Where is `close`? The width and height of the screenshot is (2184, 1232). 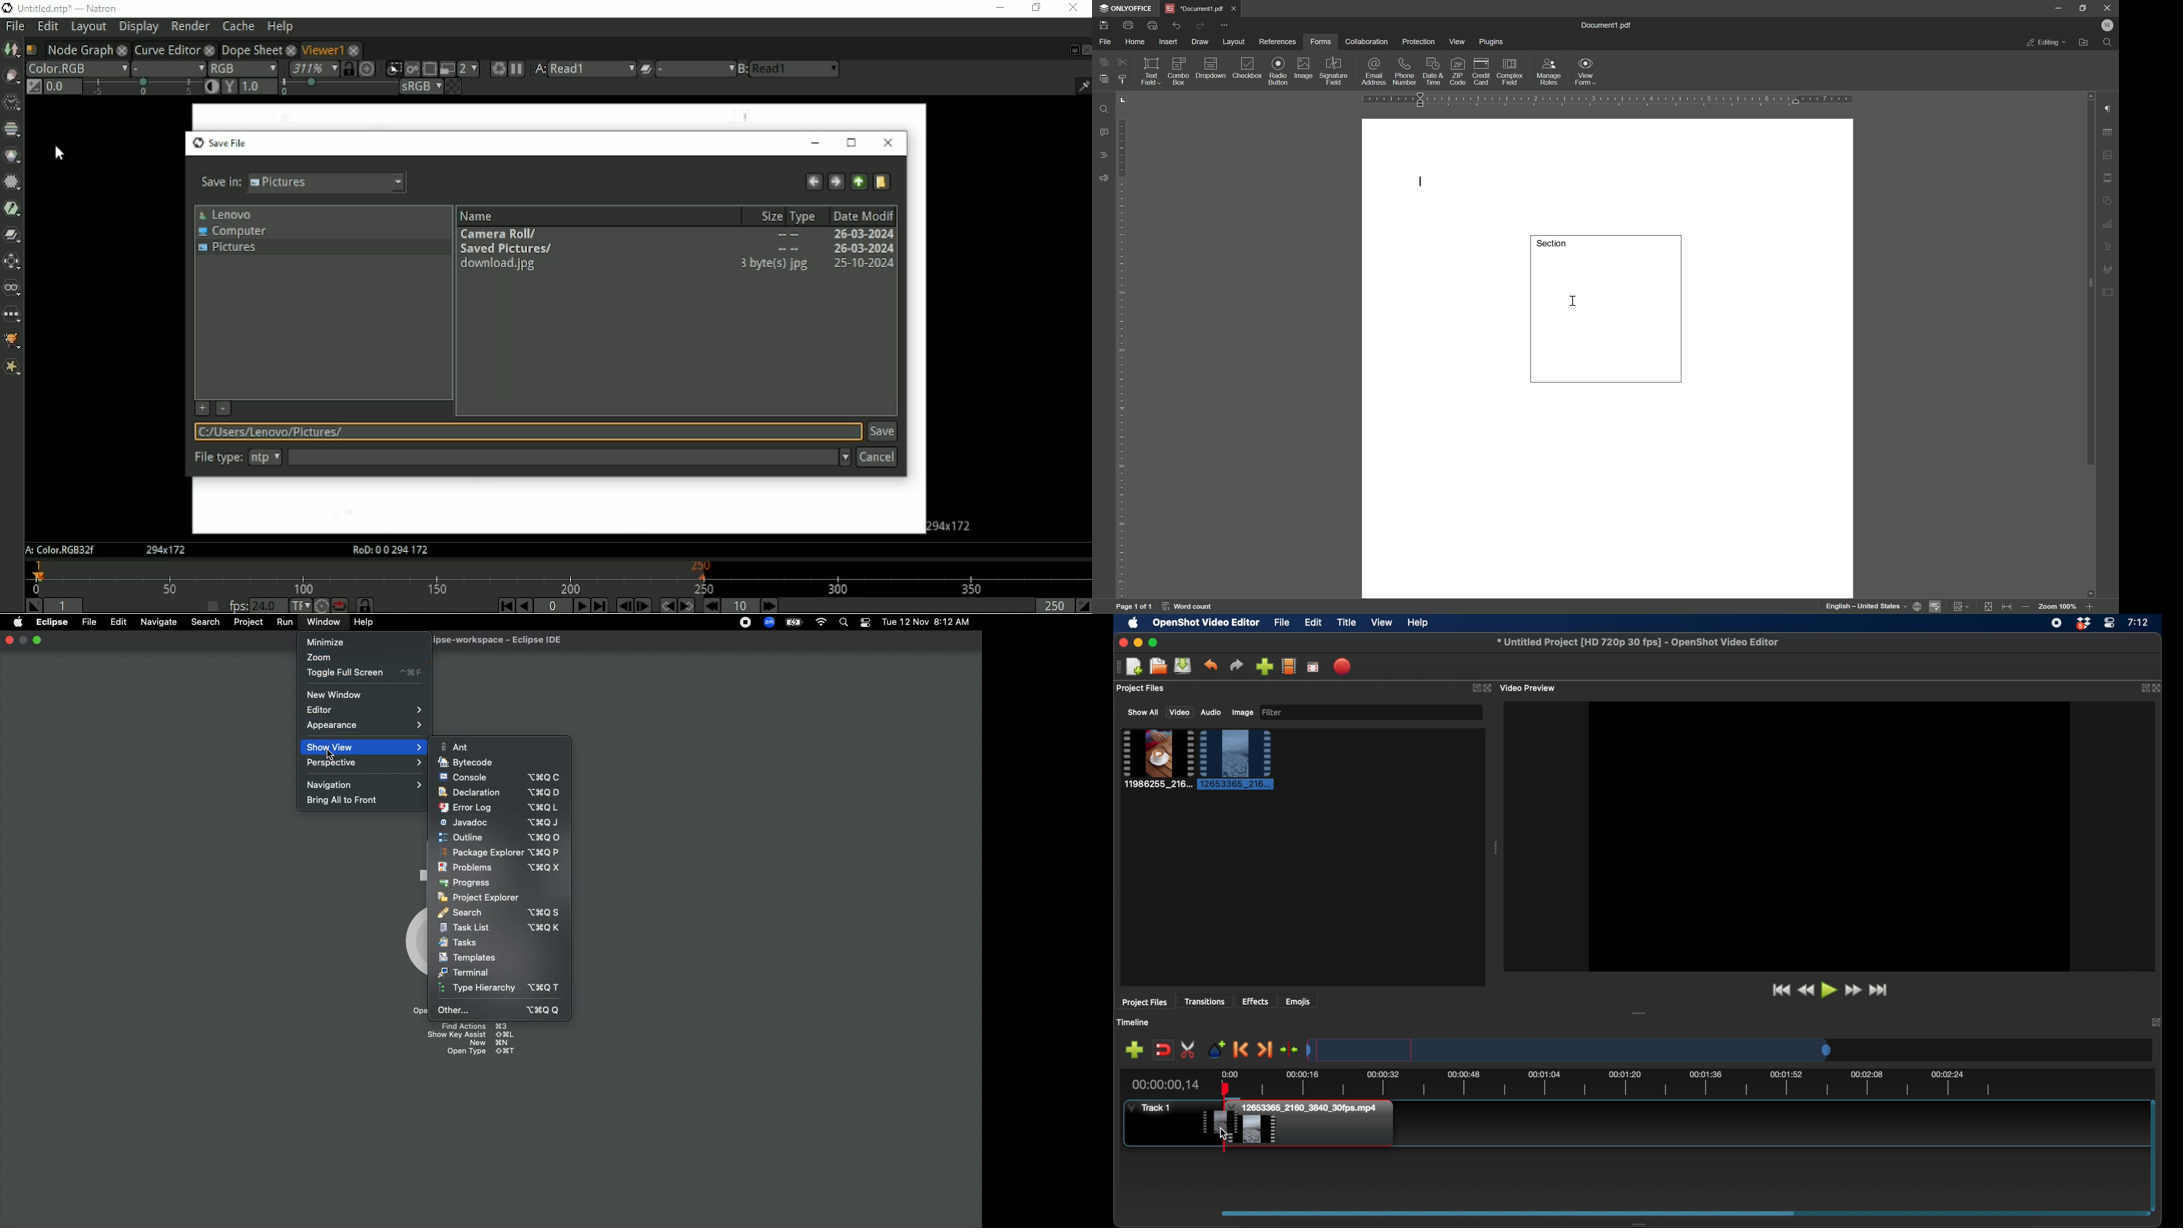
close is located at coordinates (1490, 688).